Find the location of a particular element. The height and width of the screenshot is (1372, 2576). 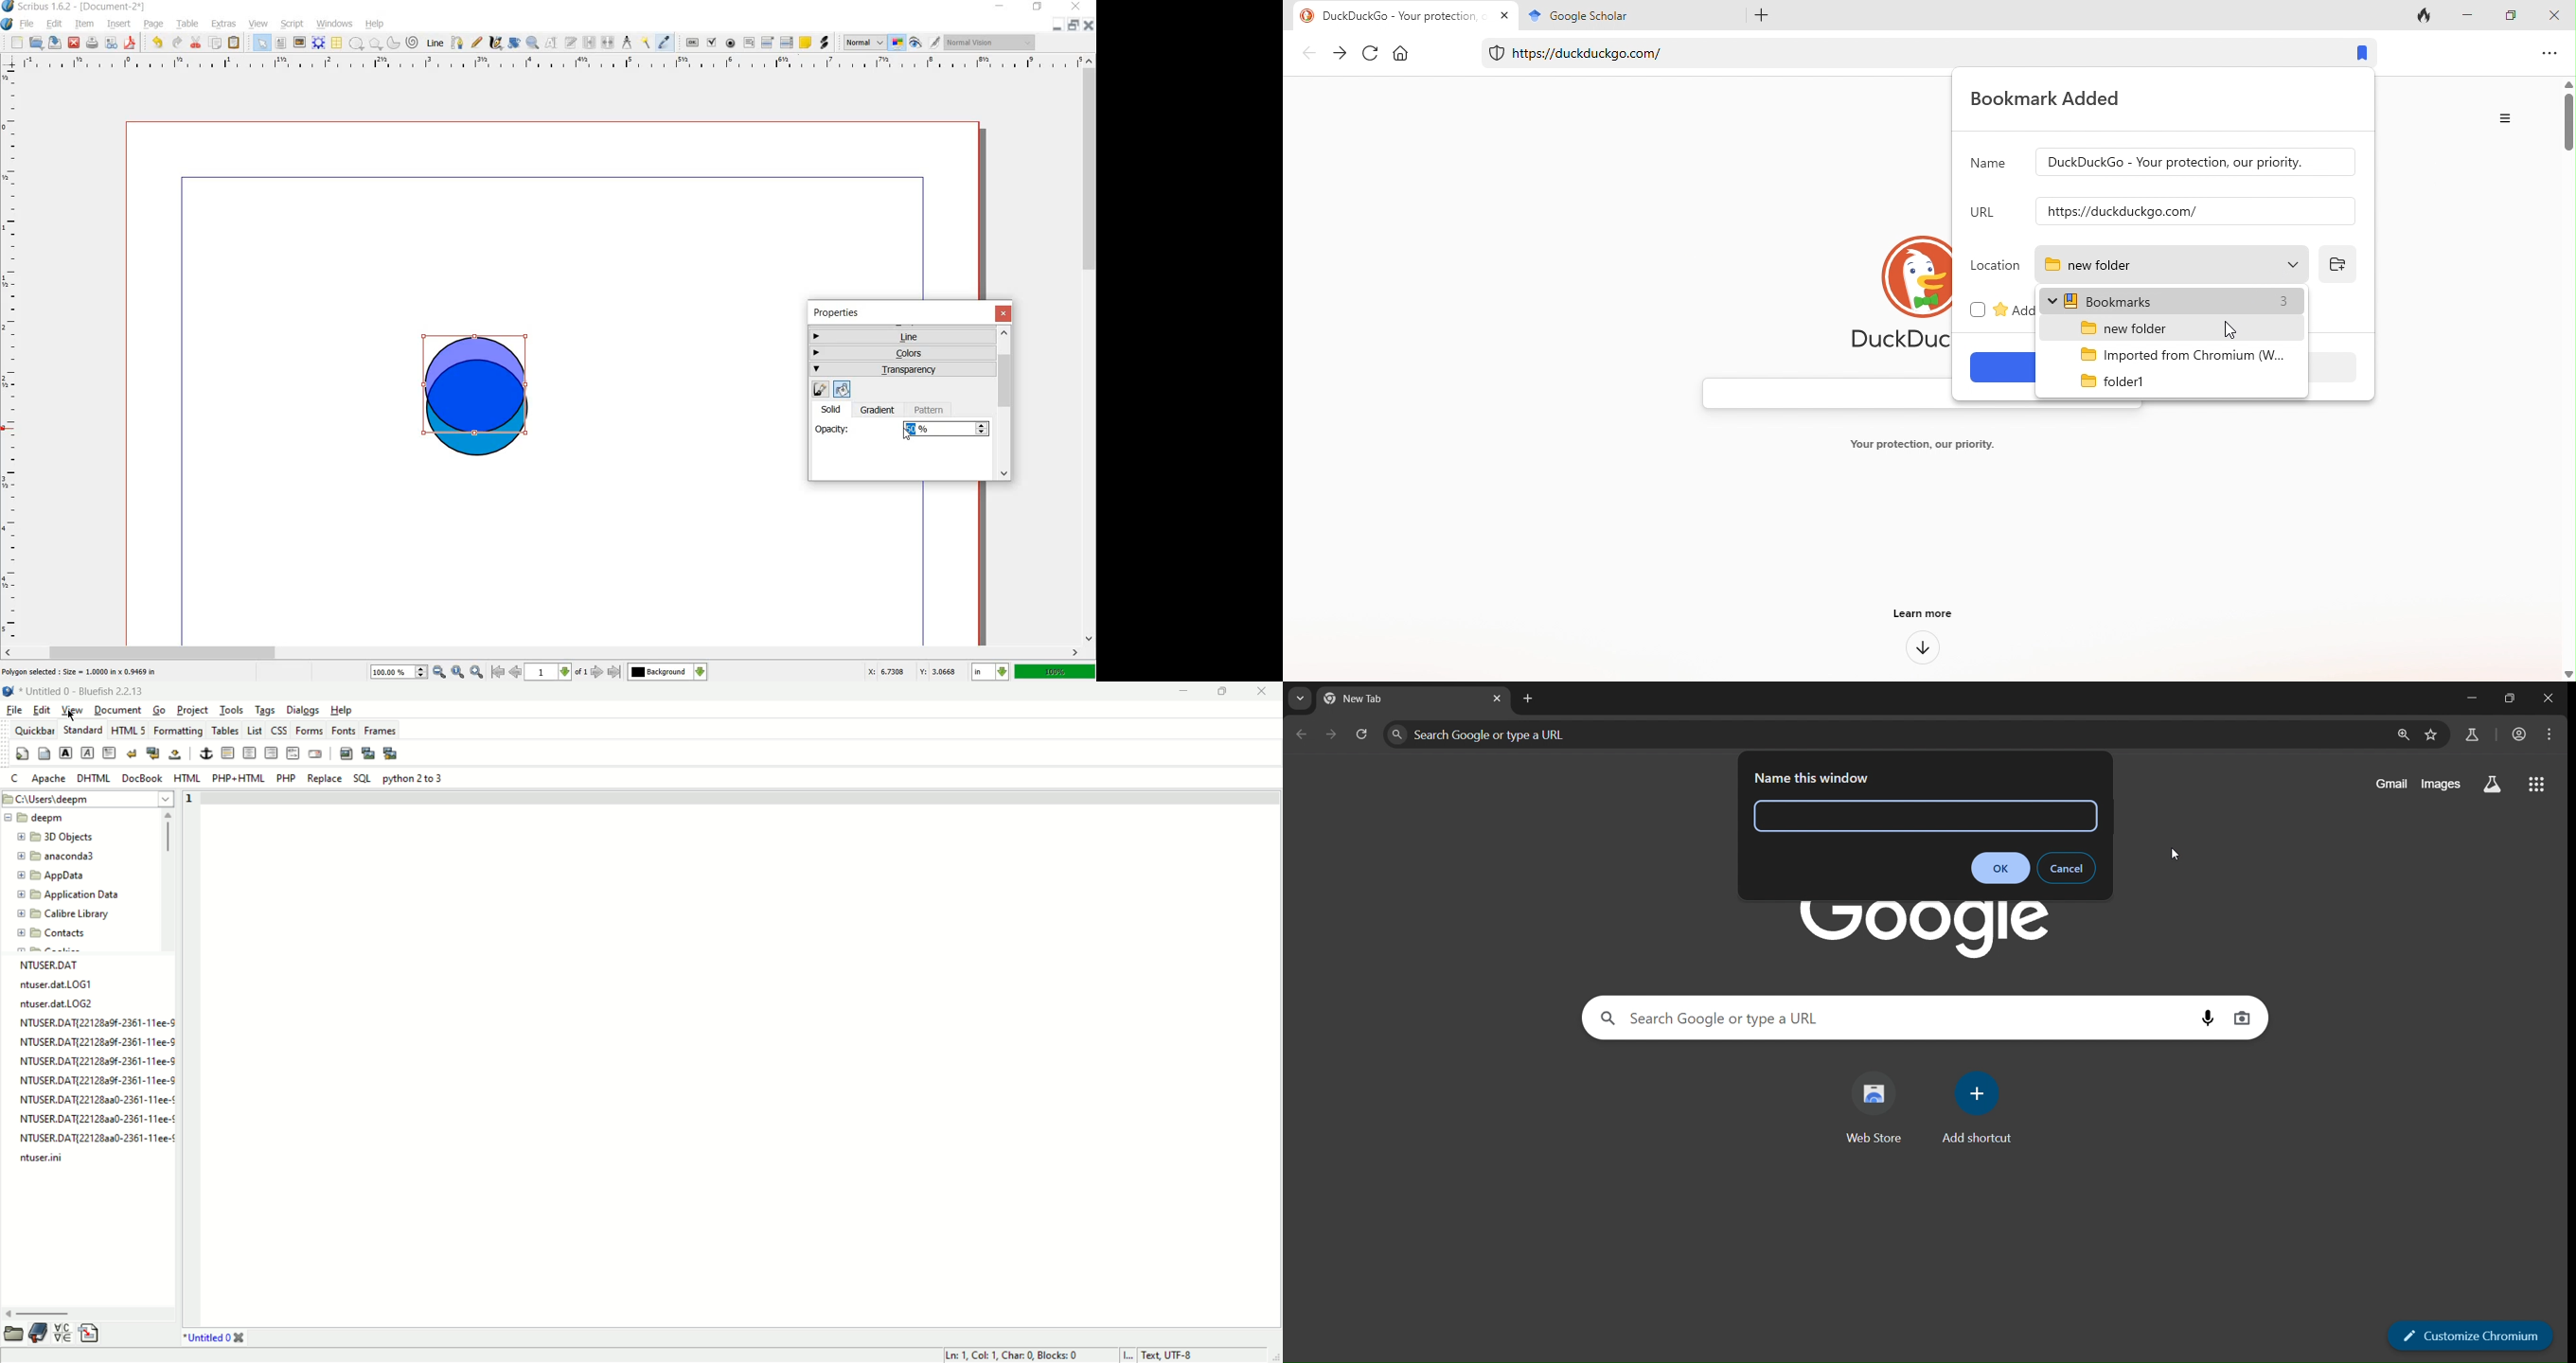

PHP+HTML is located at coordinates (239, 778).